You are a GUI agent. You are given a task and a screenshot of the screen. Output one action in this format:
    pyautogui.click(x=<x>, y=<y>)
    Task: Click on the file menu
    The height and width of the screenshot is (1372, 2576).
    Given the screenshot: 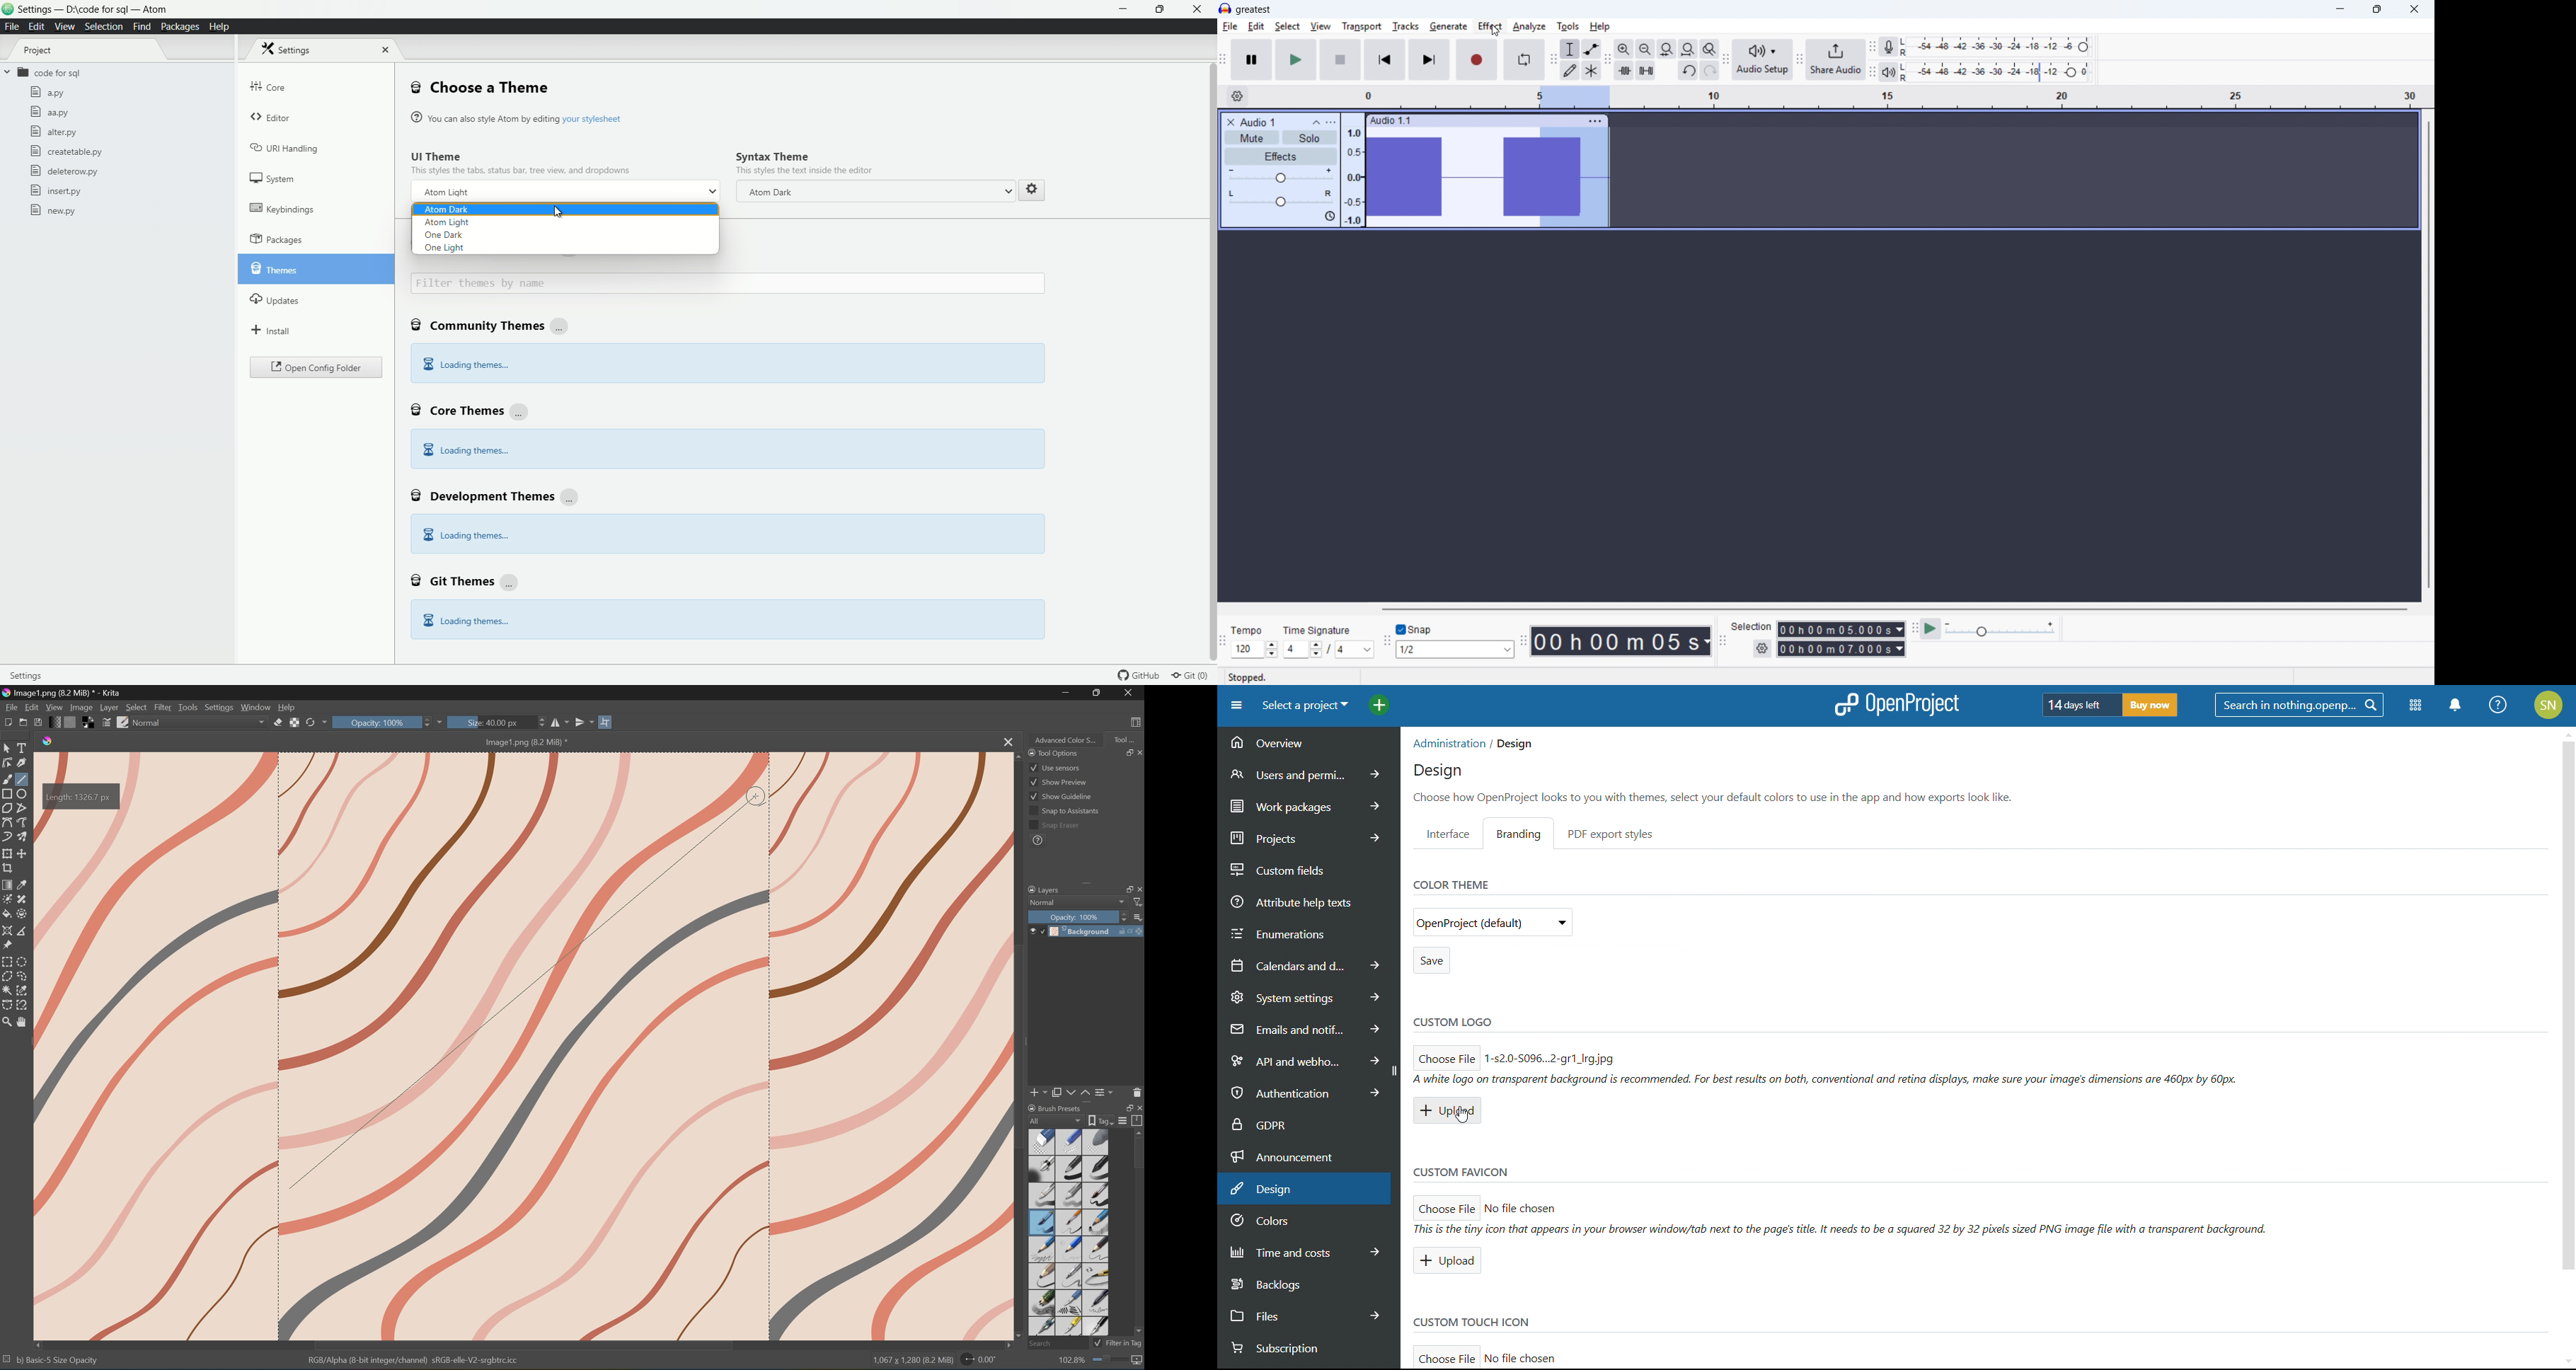 What is the action you would take?
    pyautogui.click(x=12, y=27)
    